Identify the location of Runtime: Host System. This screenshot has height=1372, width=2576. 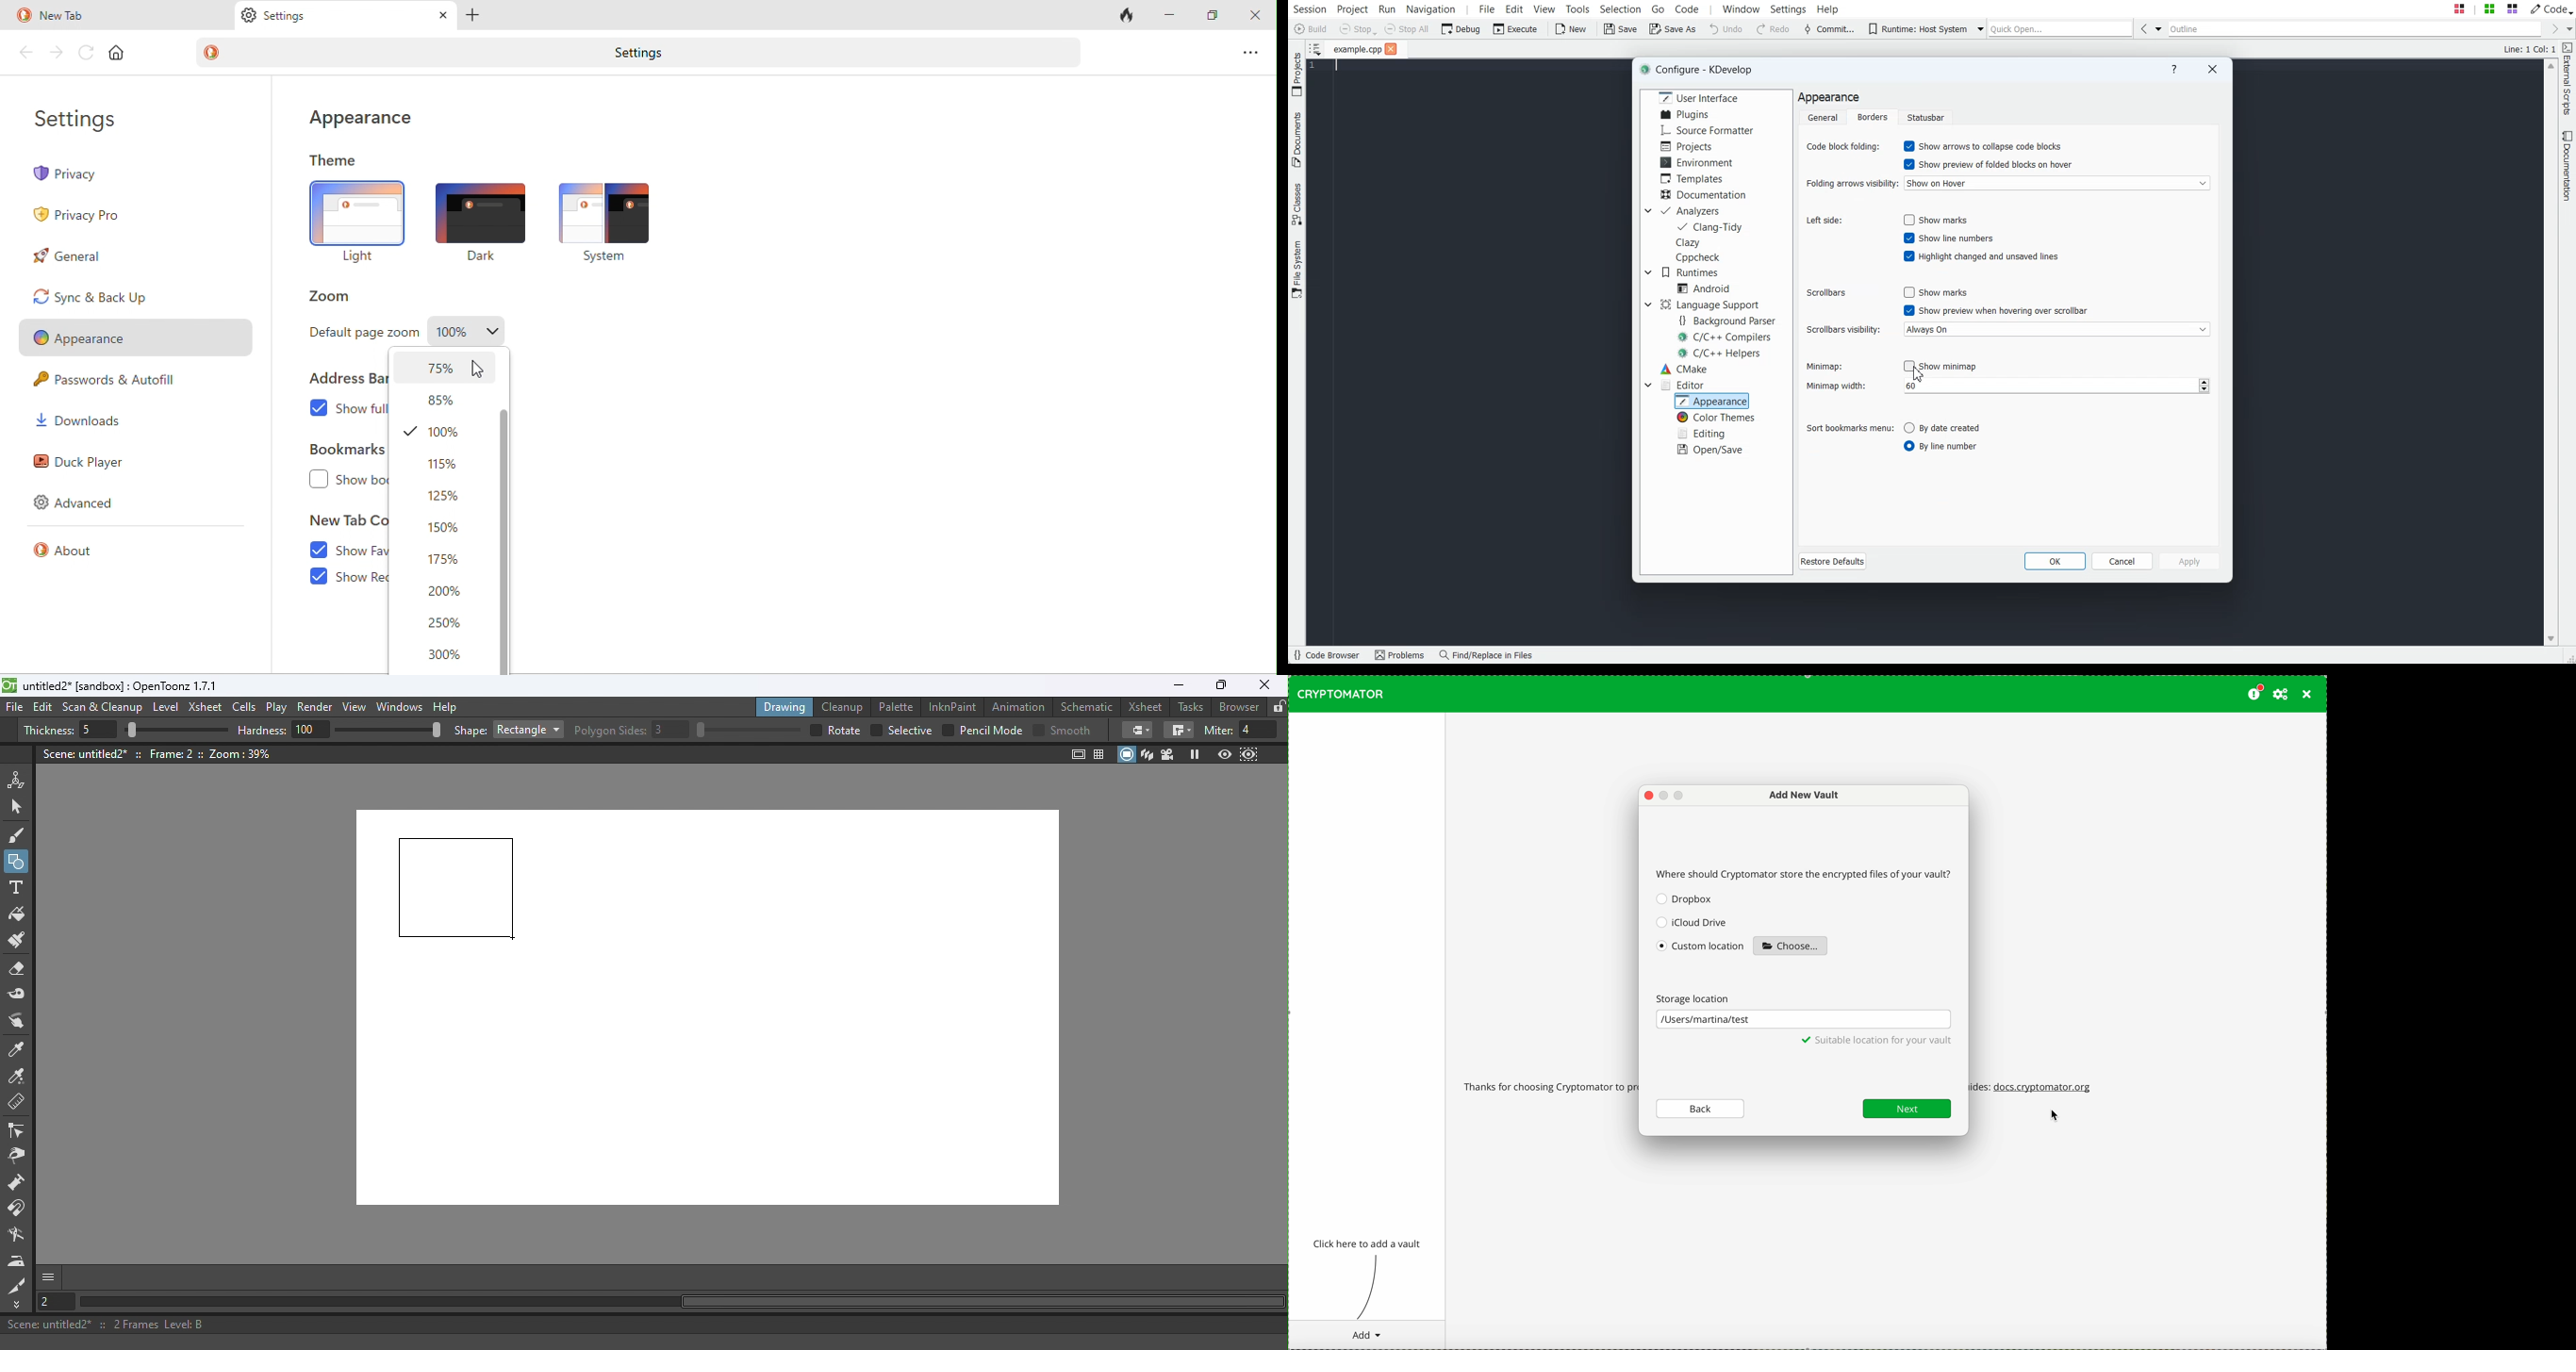
(1916, 29).